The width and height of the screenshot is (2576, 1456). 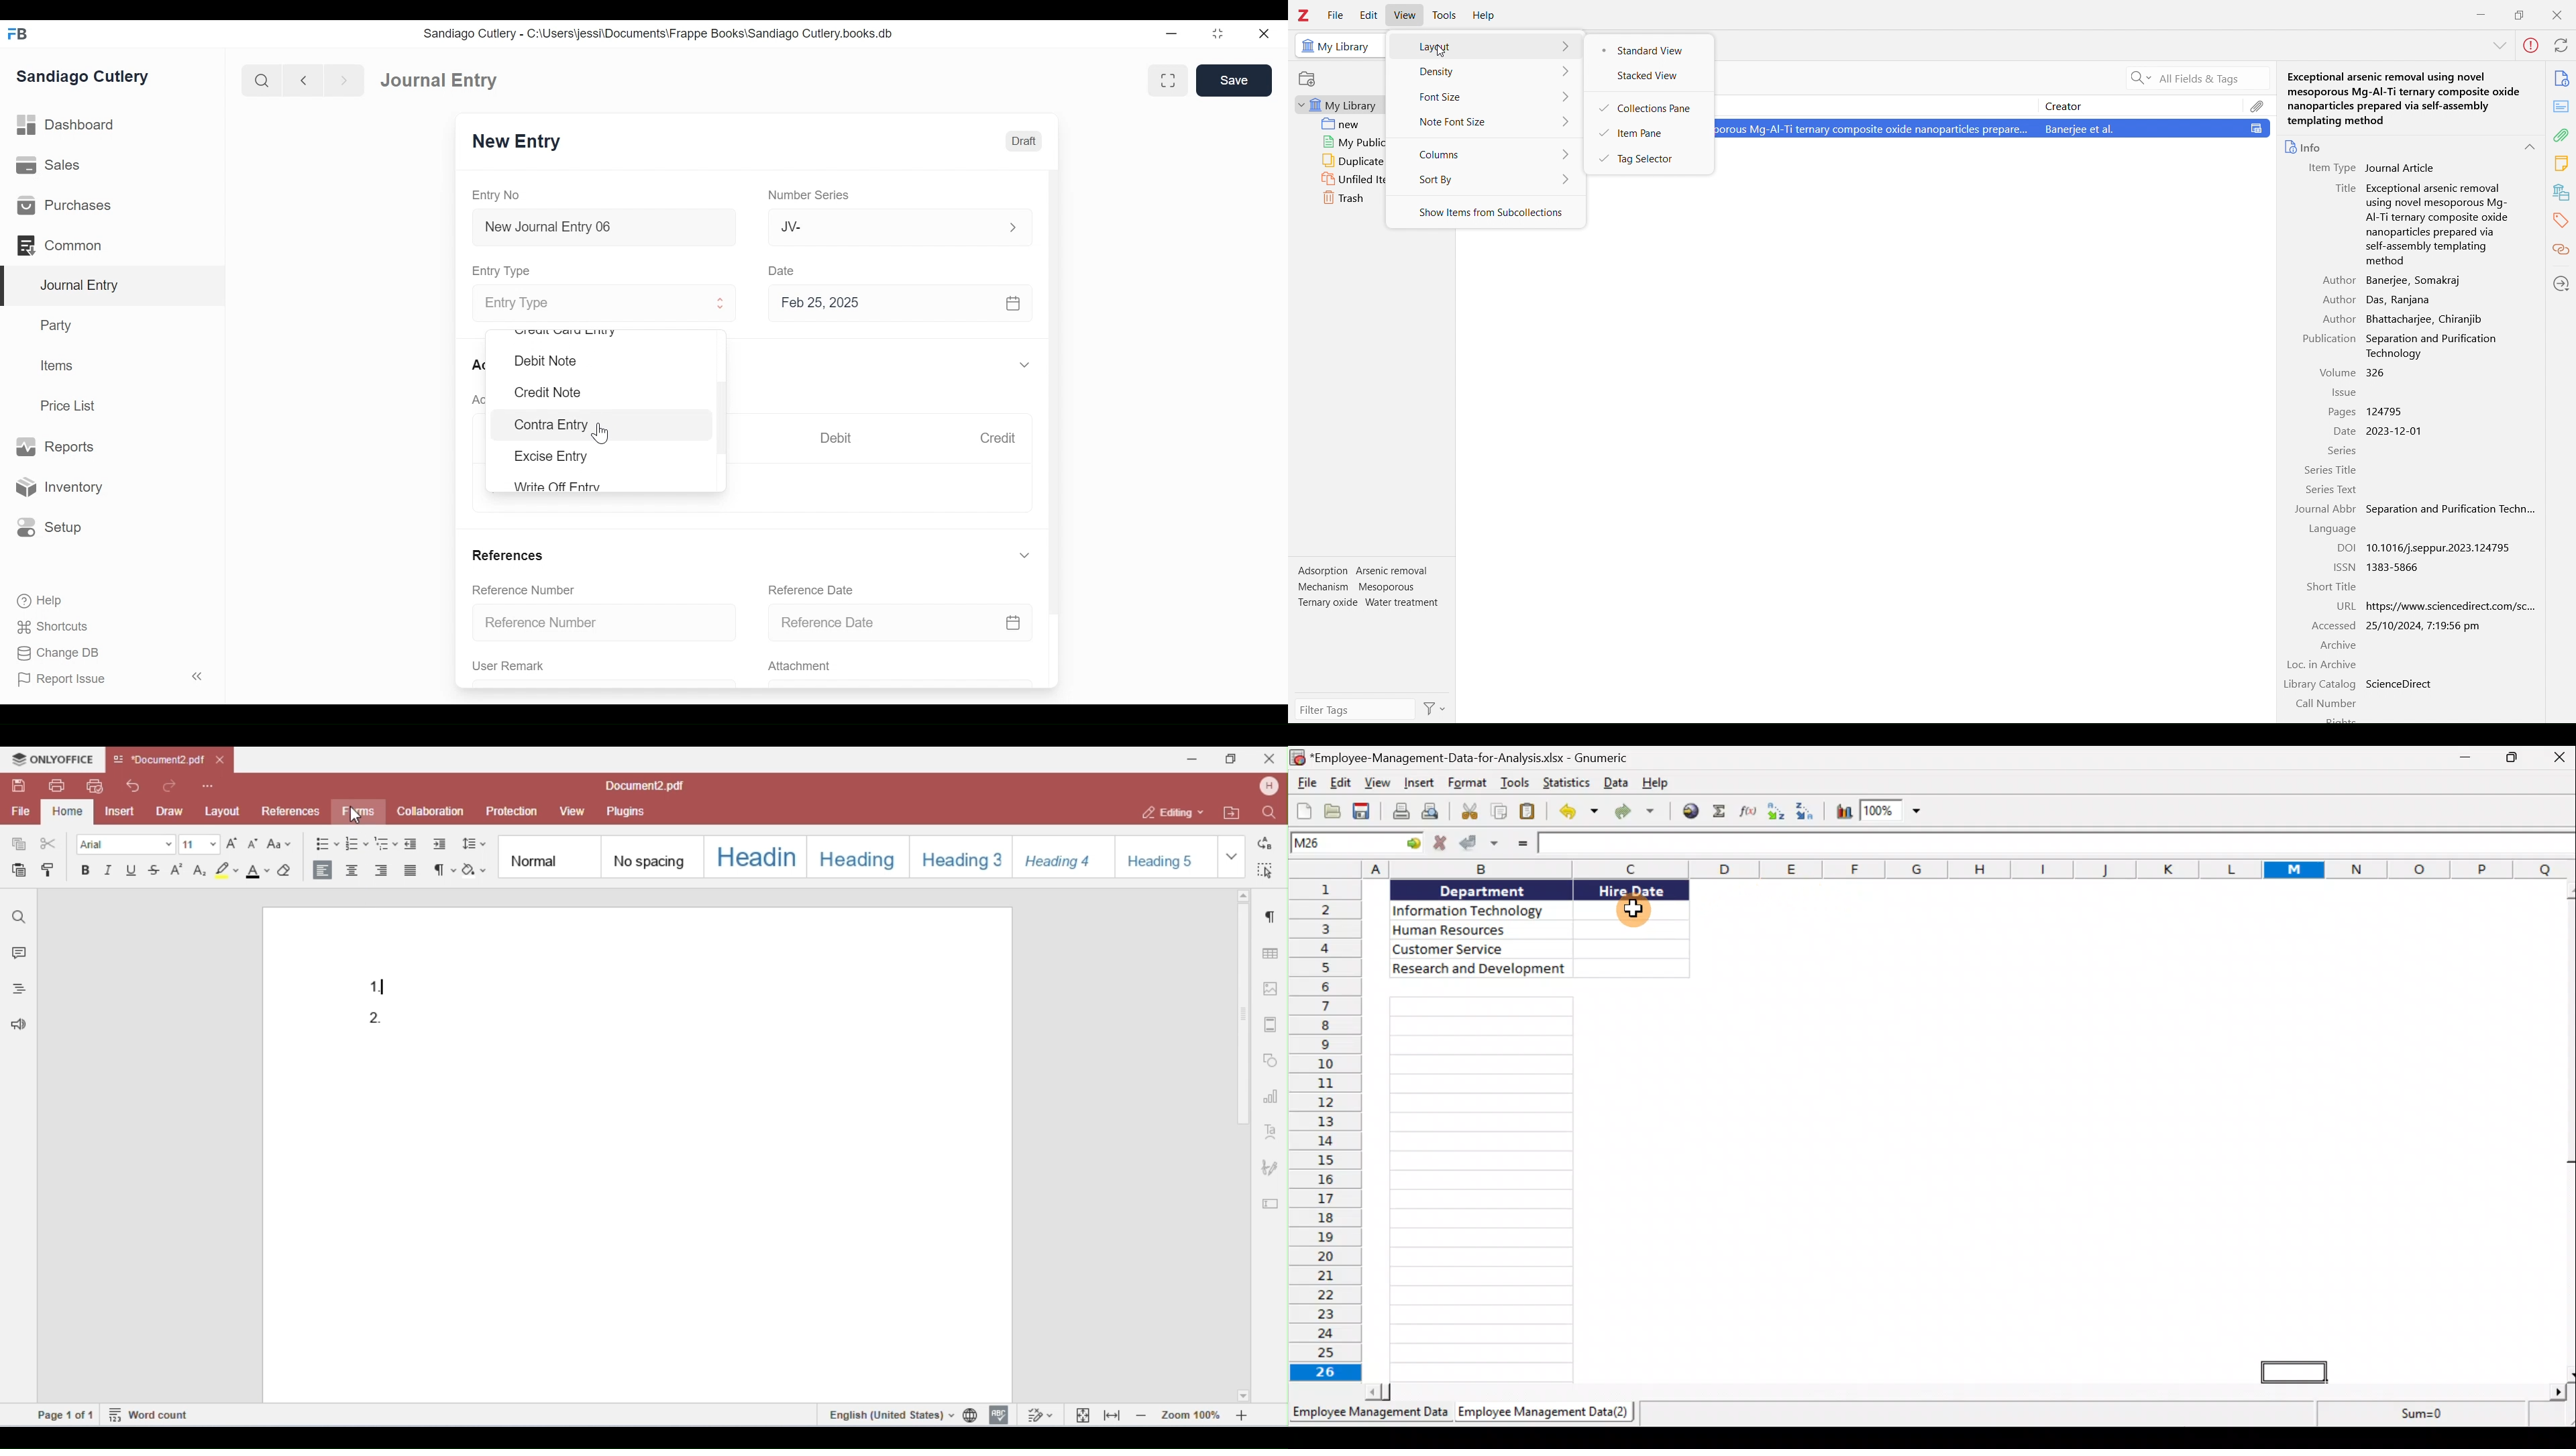 What do you see at coordinates (1486, 72) in the screenshot?
I see `density` at bounding box center [1486, 72].